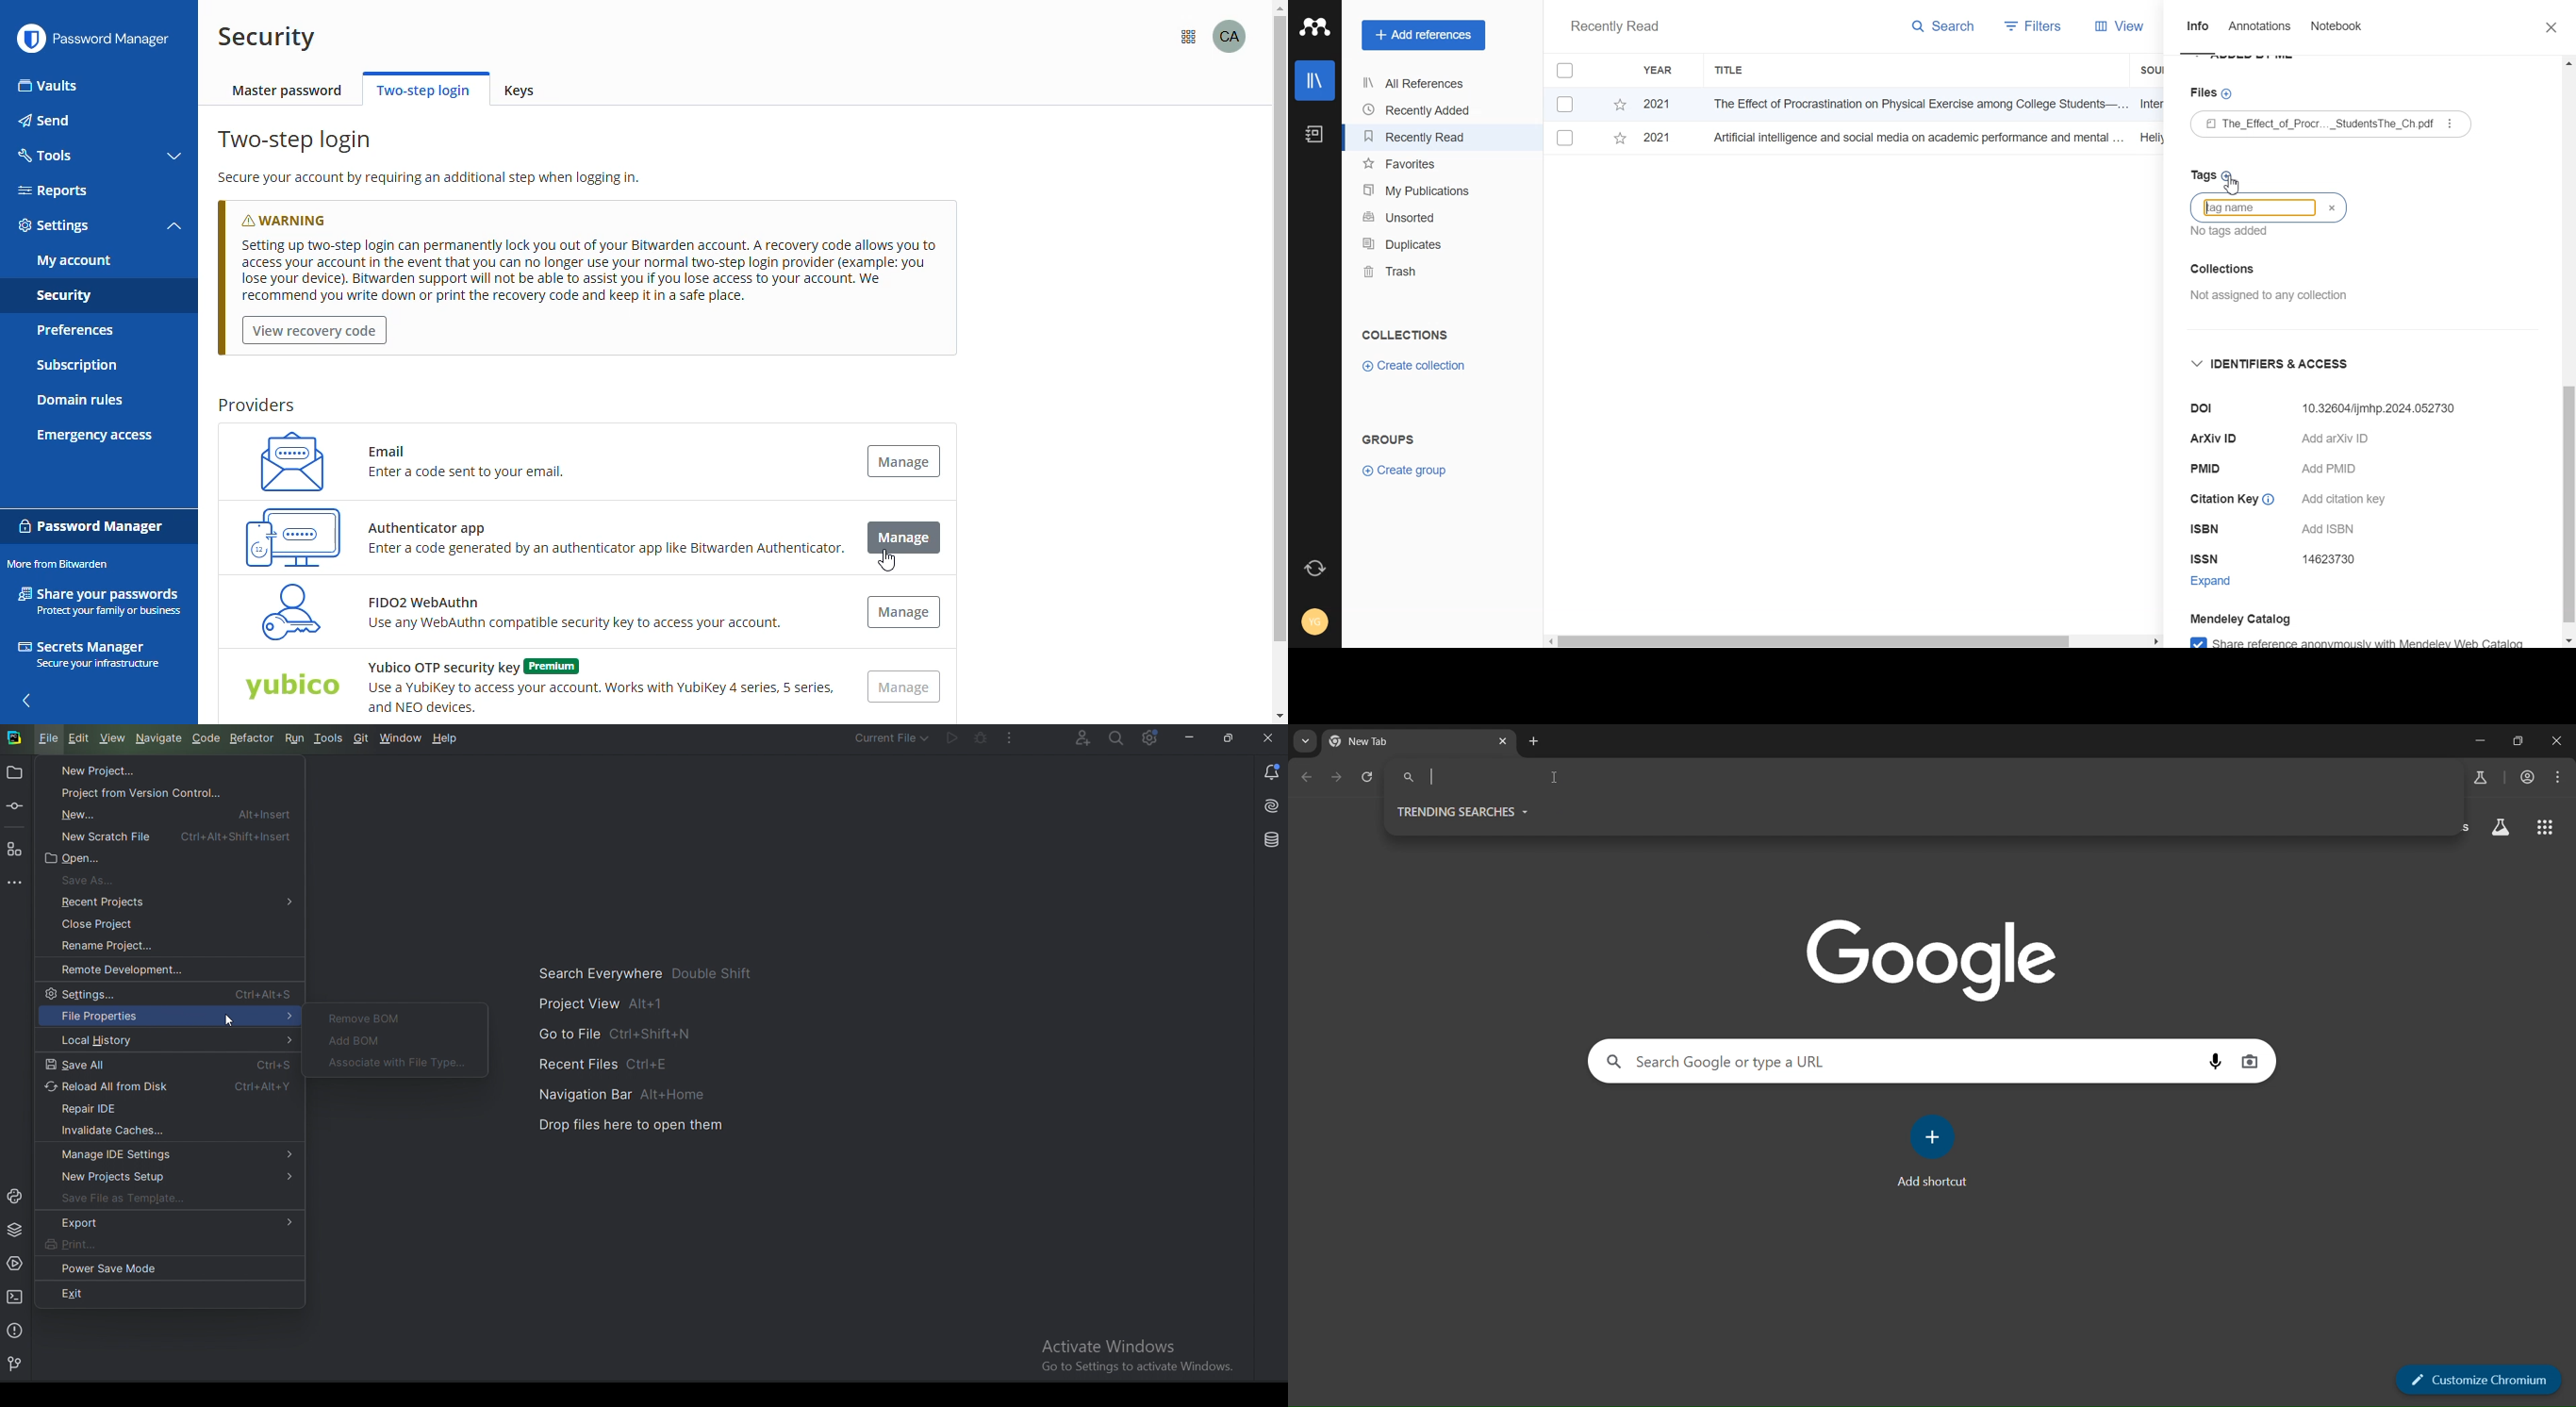  I want to click on Search Google or type a URL, so click(1892, 1062).